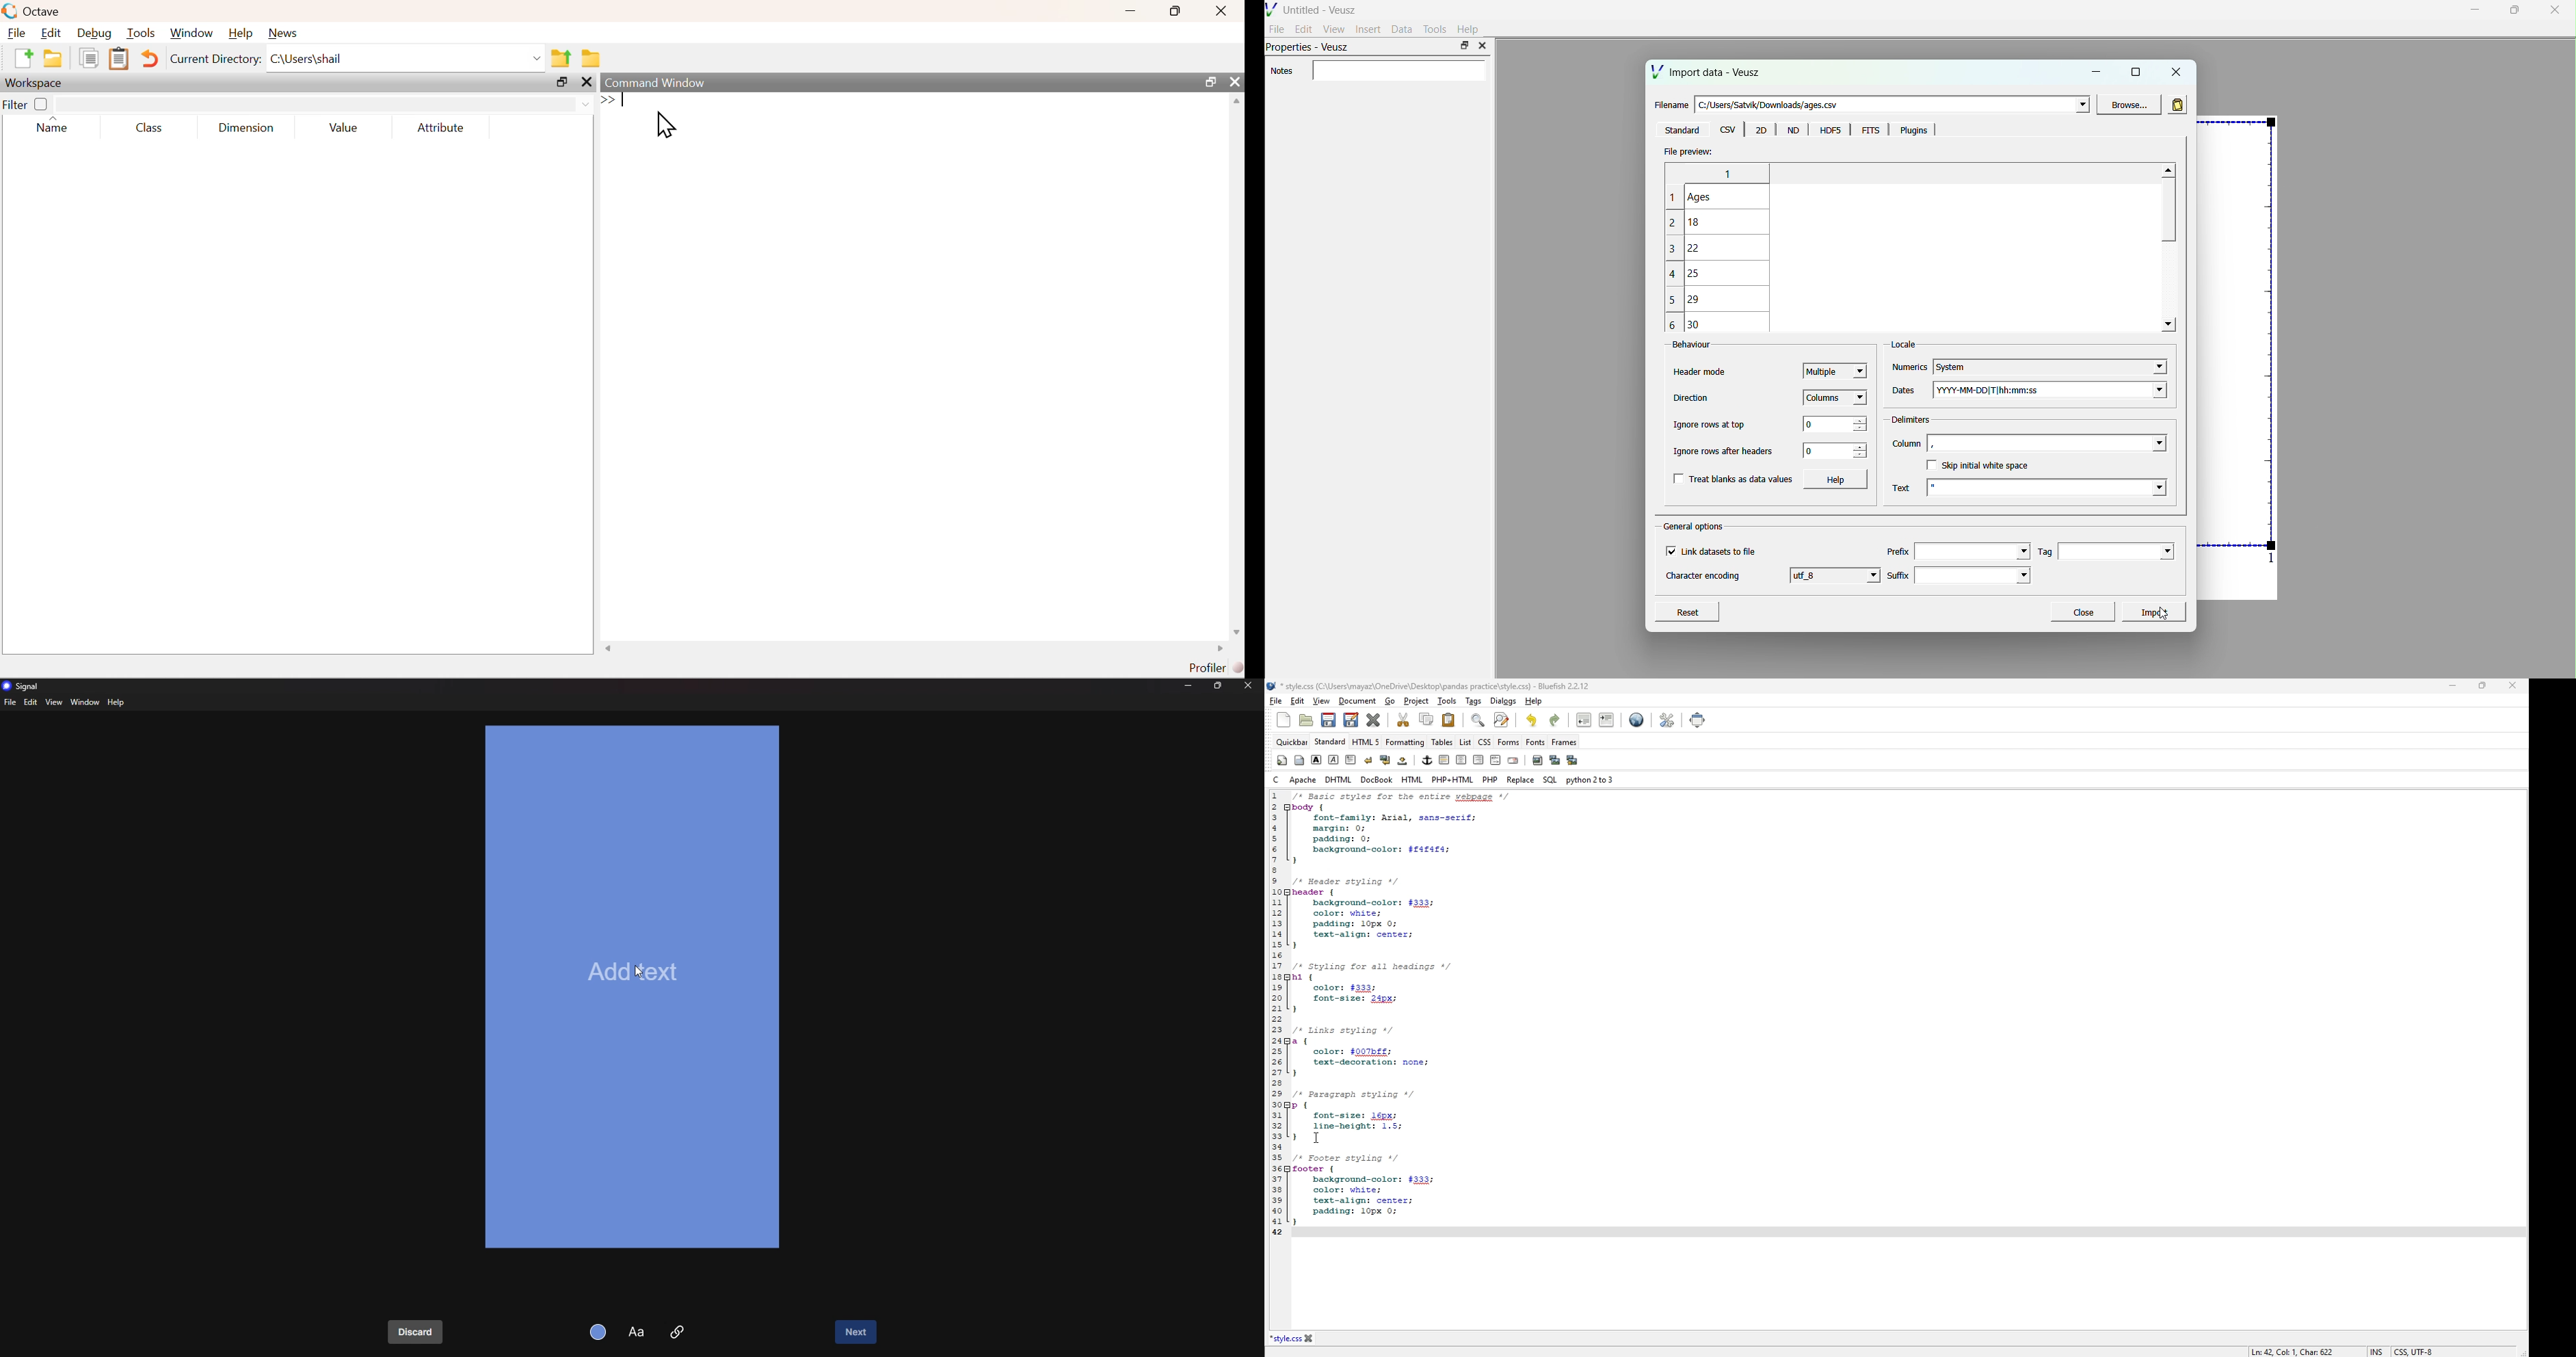 The image size is (2576, 1372). I want to click on General options., so click(1695, 527).